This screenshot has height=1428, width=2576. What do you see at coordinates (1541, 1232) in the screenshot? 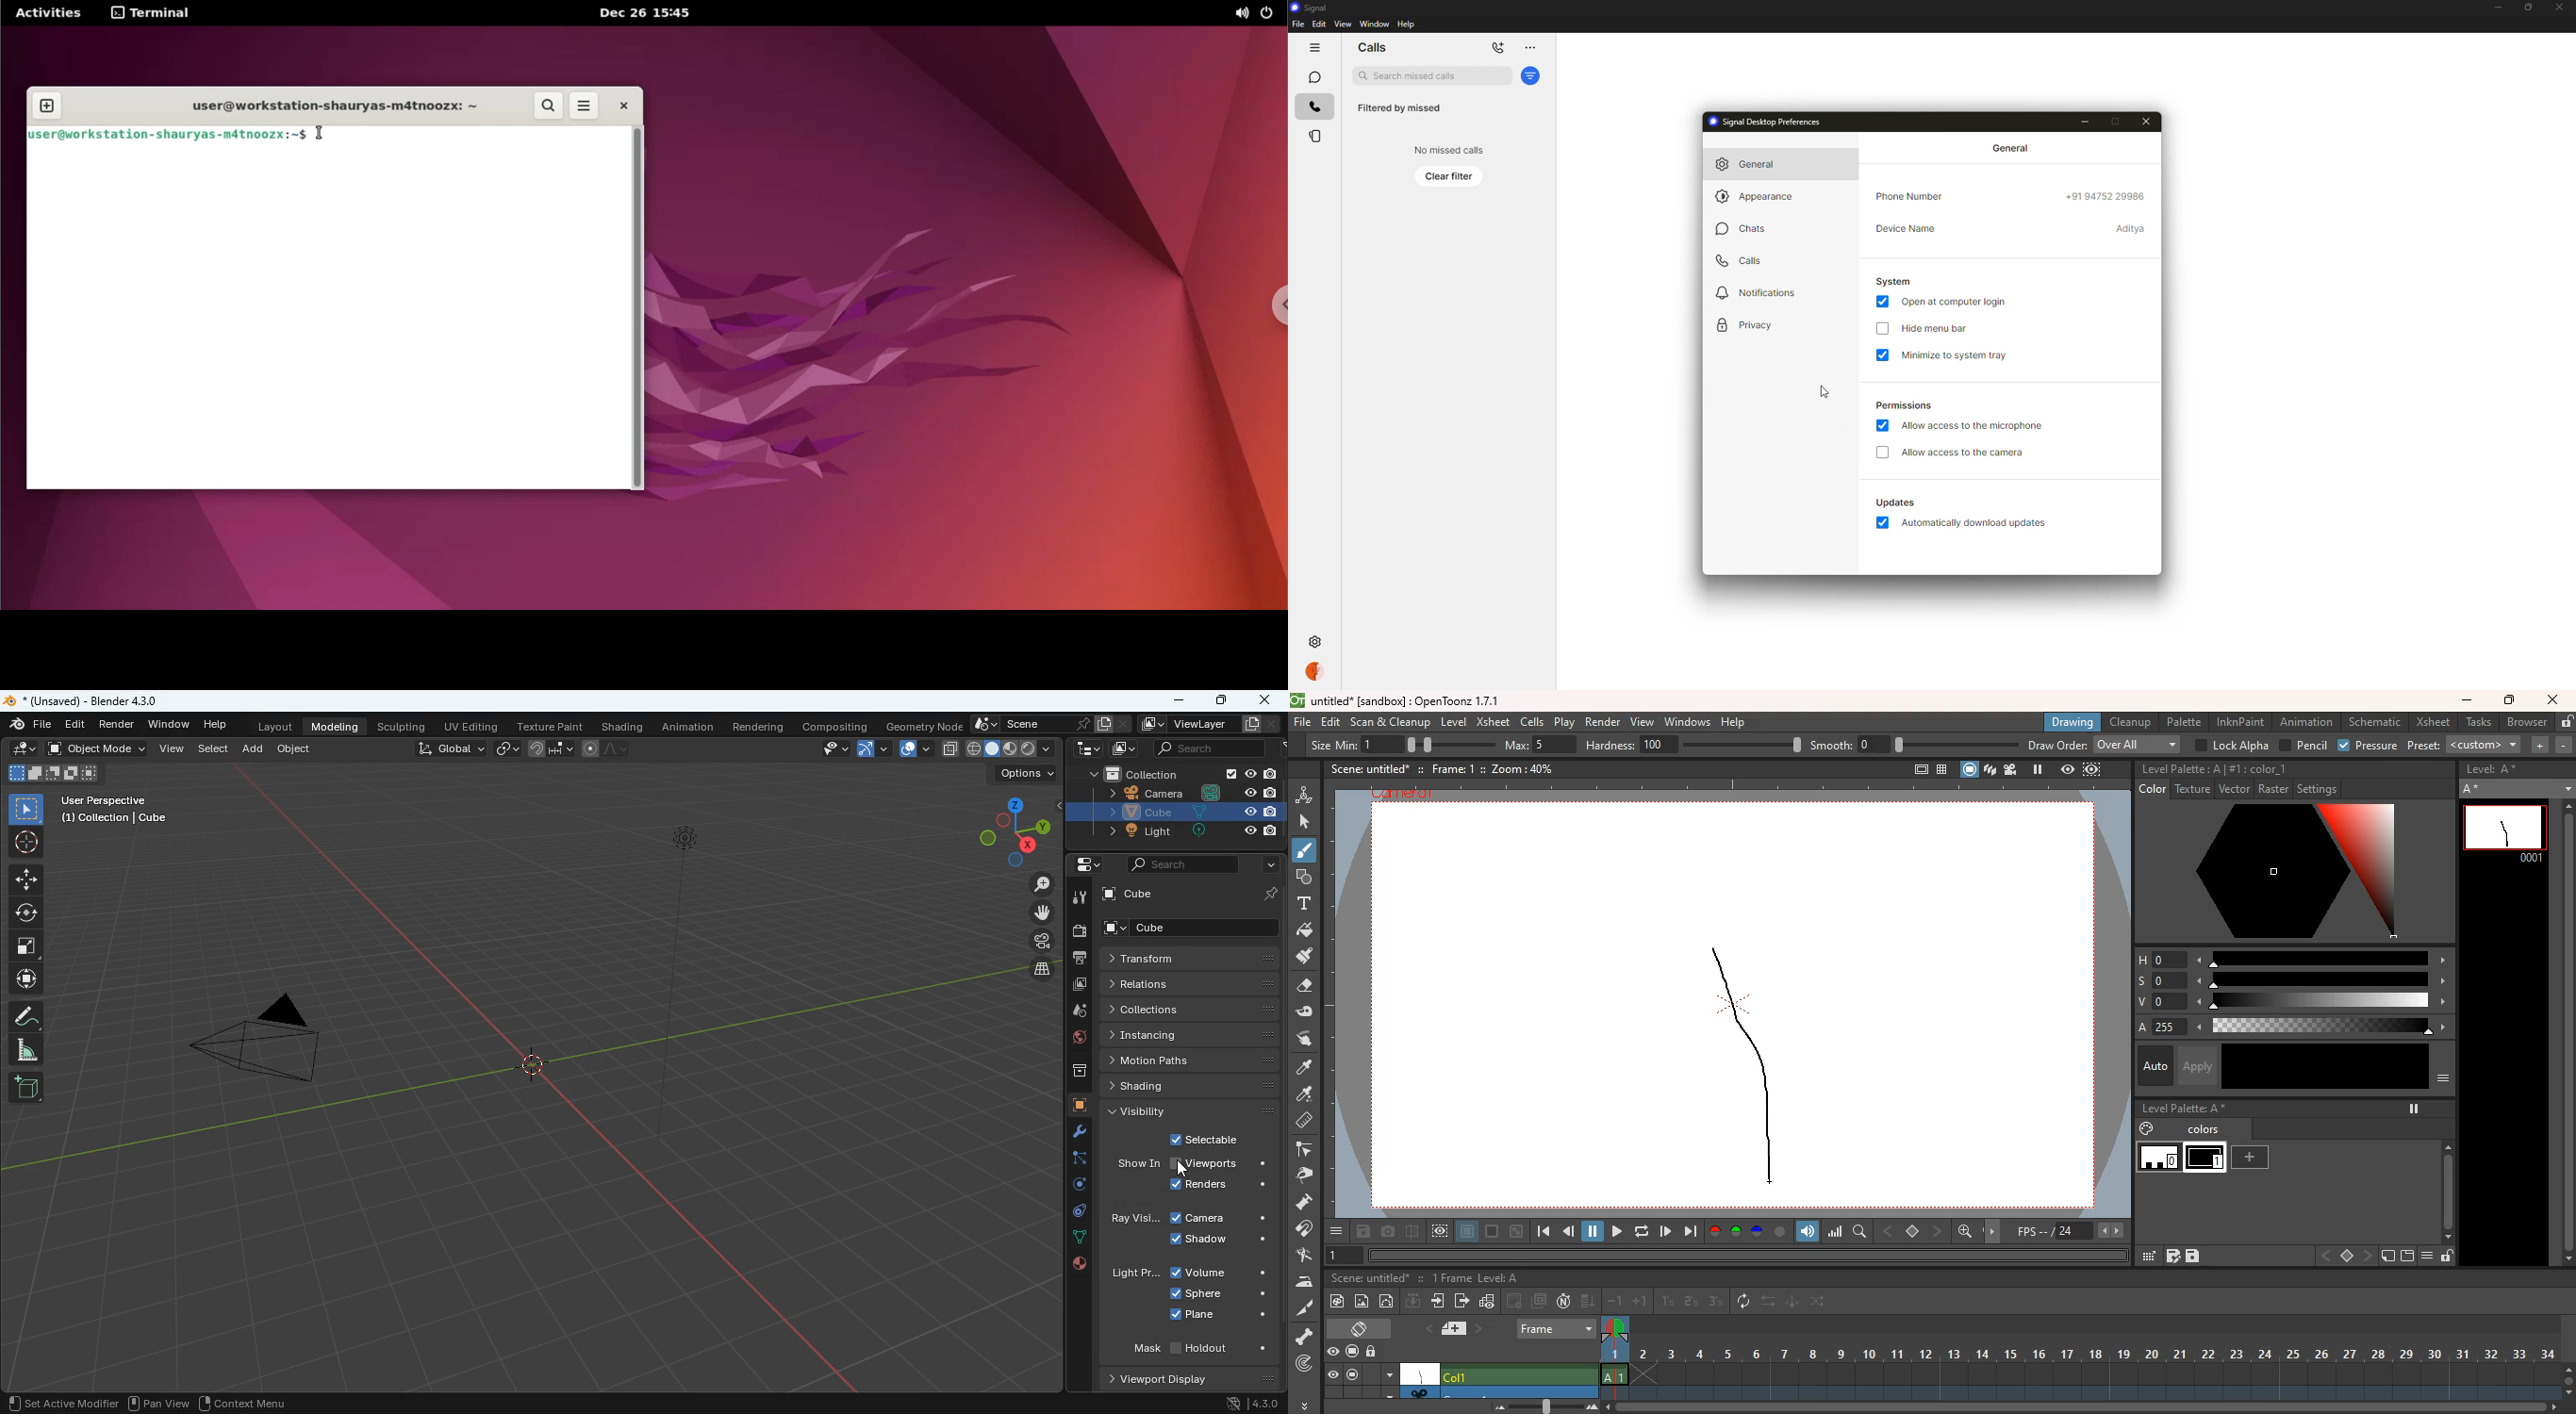
I see `beggining` at bounding box center [1541, 1232].